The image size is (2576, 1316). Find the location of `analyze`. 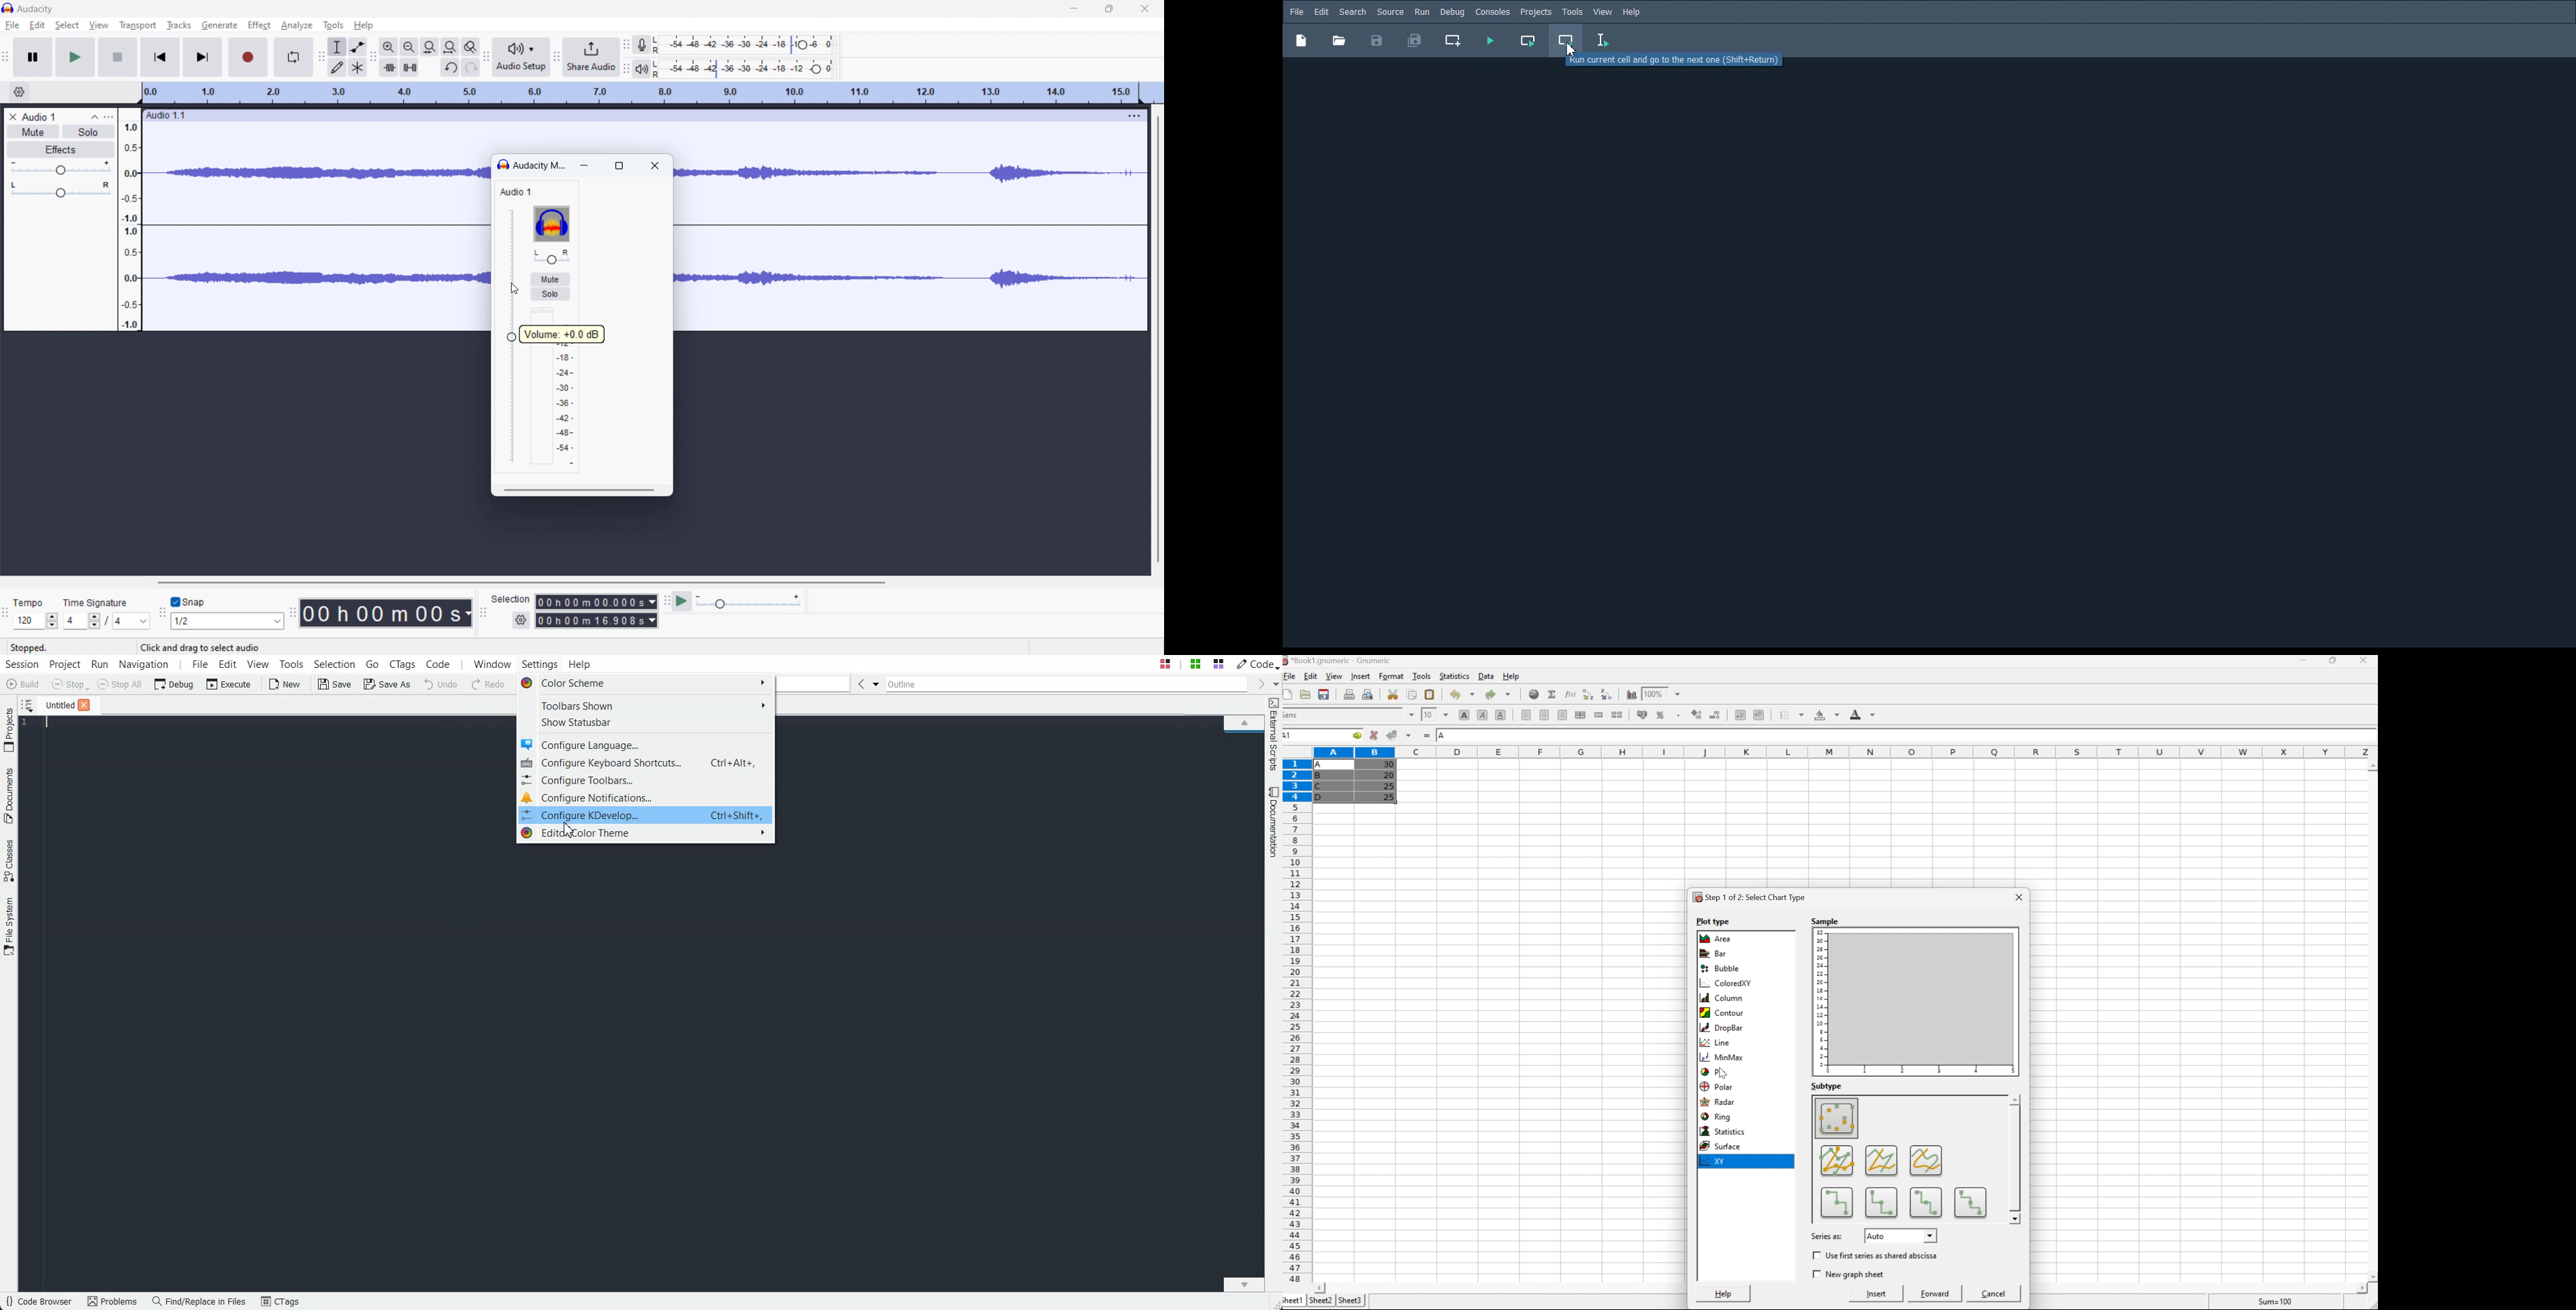

analyze is located at coordinates (297, 25).